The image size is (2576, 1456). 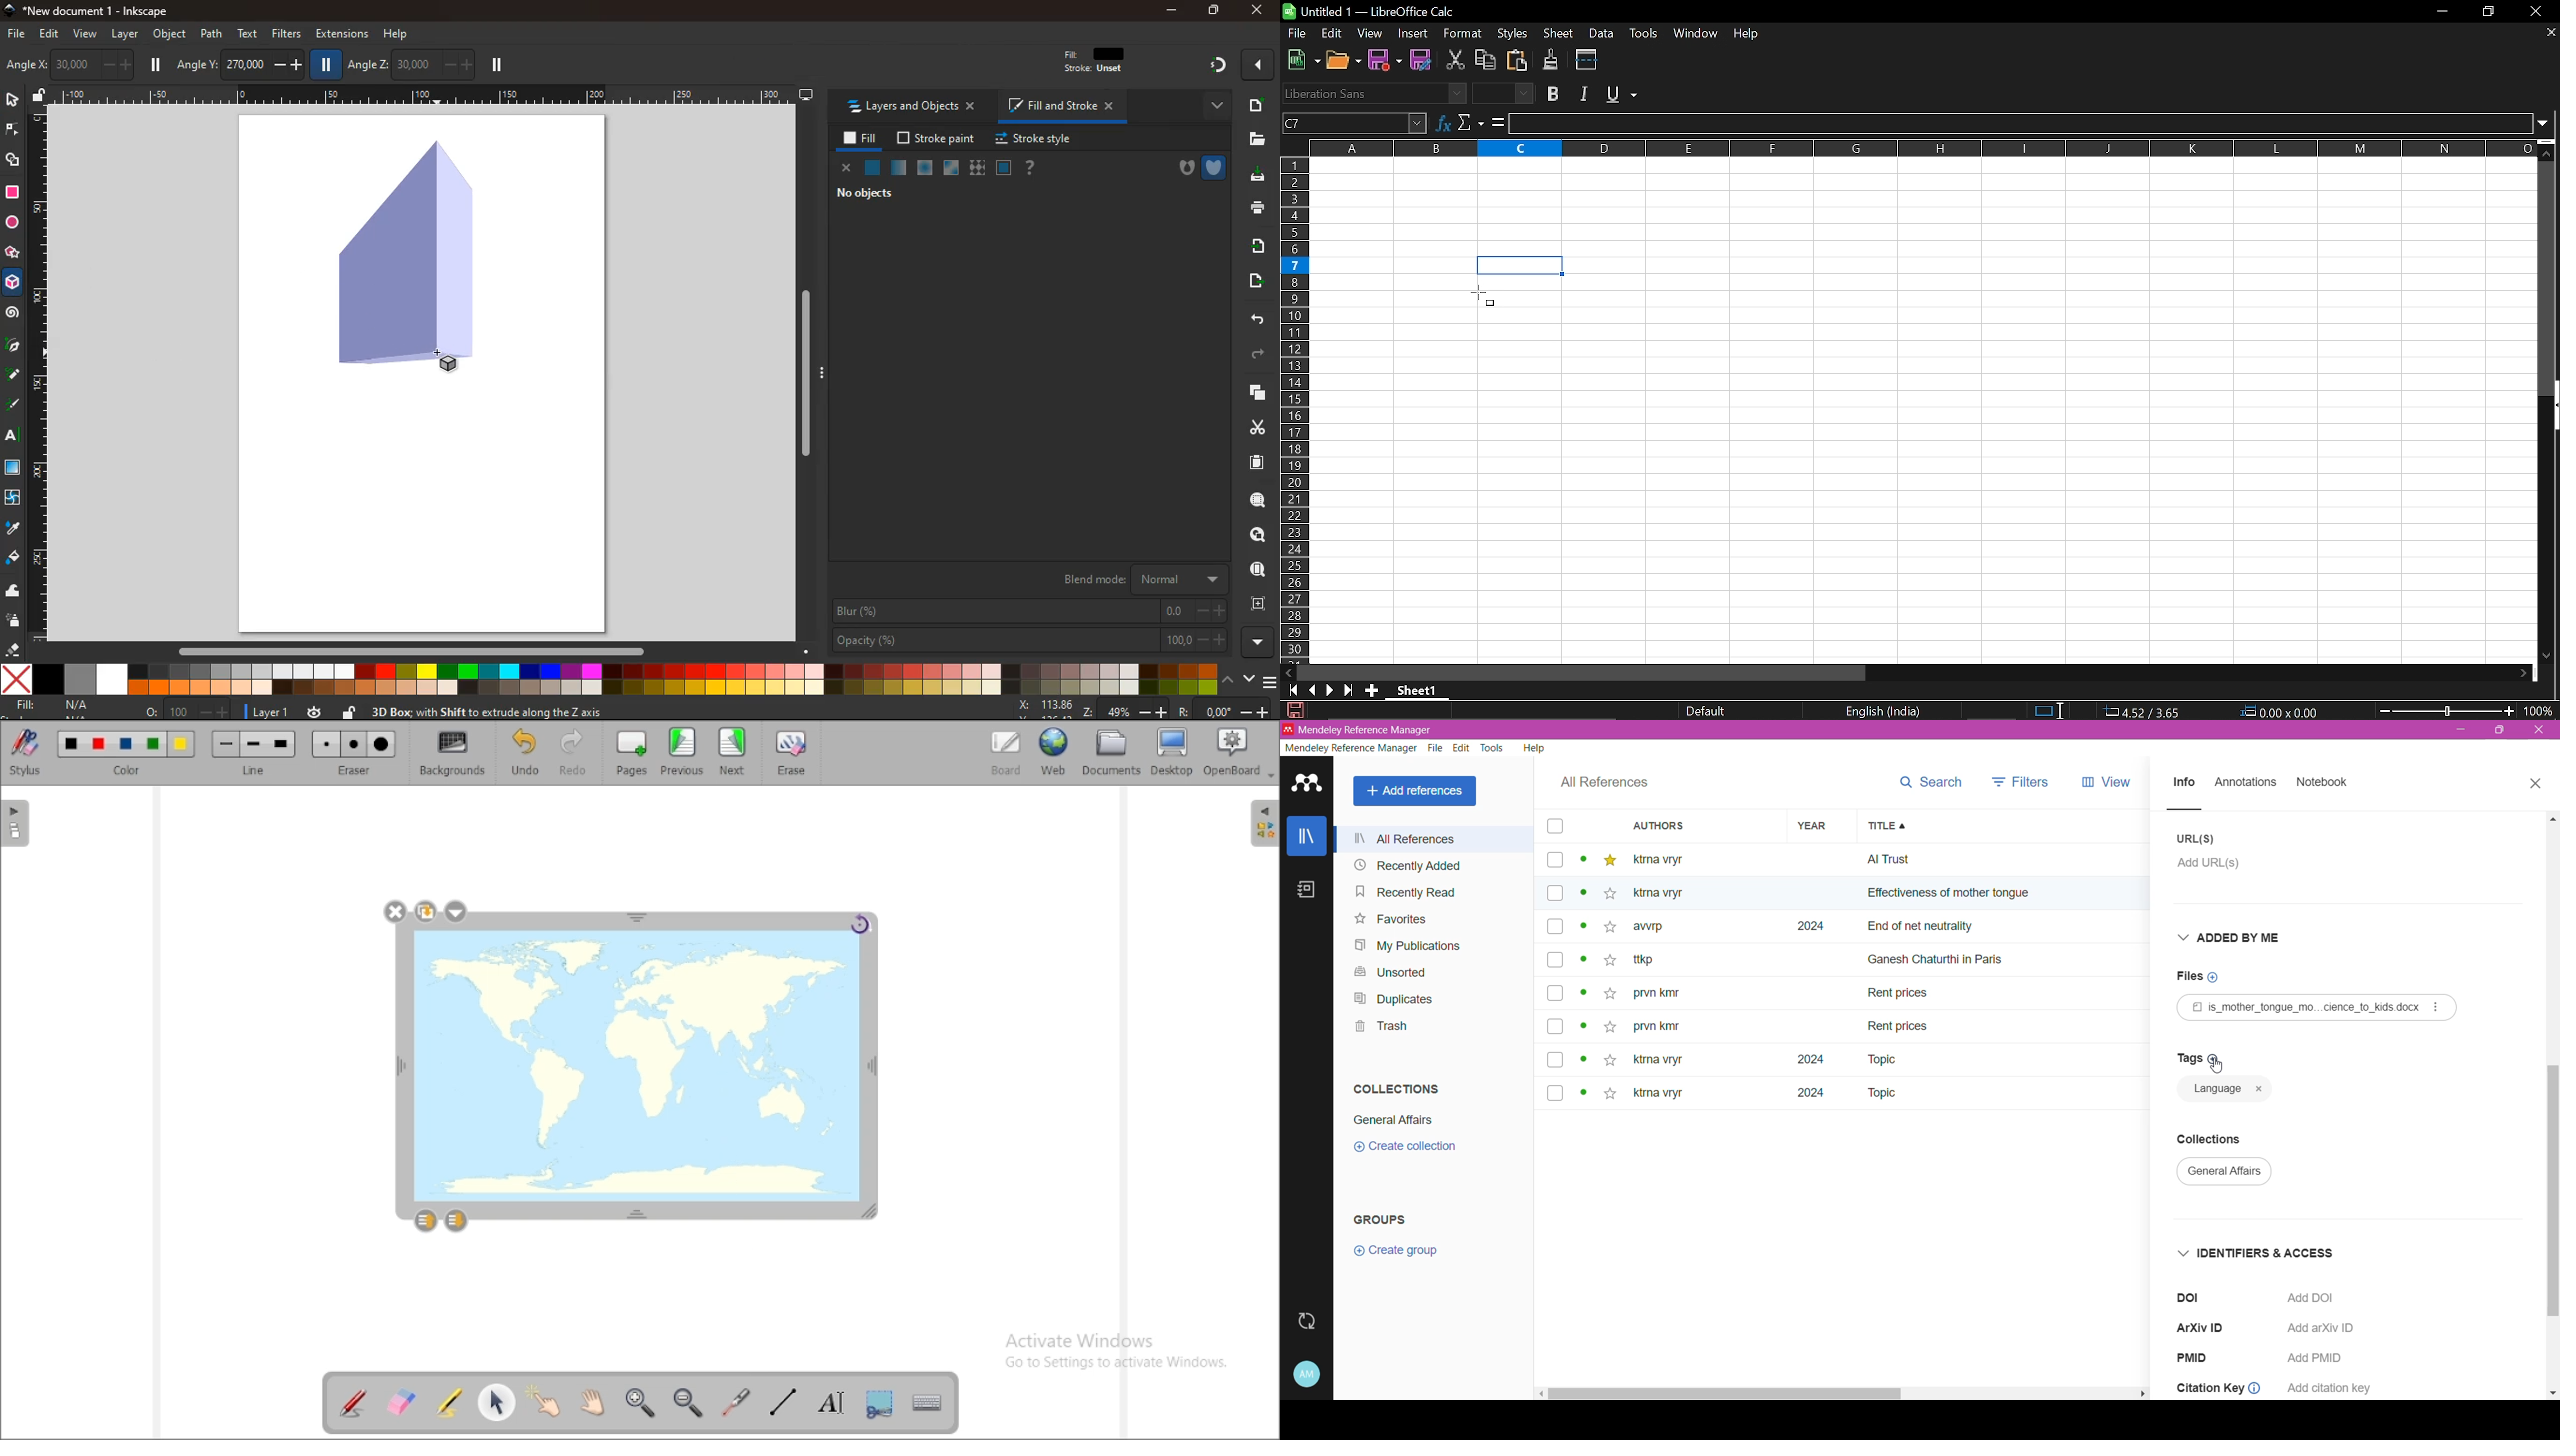 I want to click on fill and stroke, so click(x=1064, y=108).